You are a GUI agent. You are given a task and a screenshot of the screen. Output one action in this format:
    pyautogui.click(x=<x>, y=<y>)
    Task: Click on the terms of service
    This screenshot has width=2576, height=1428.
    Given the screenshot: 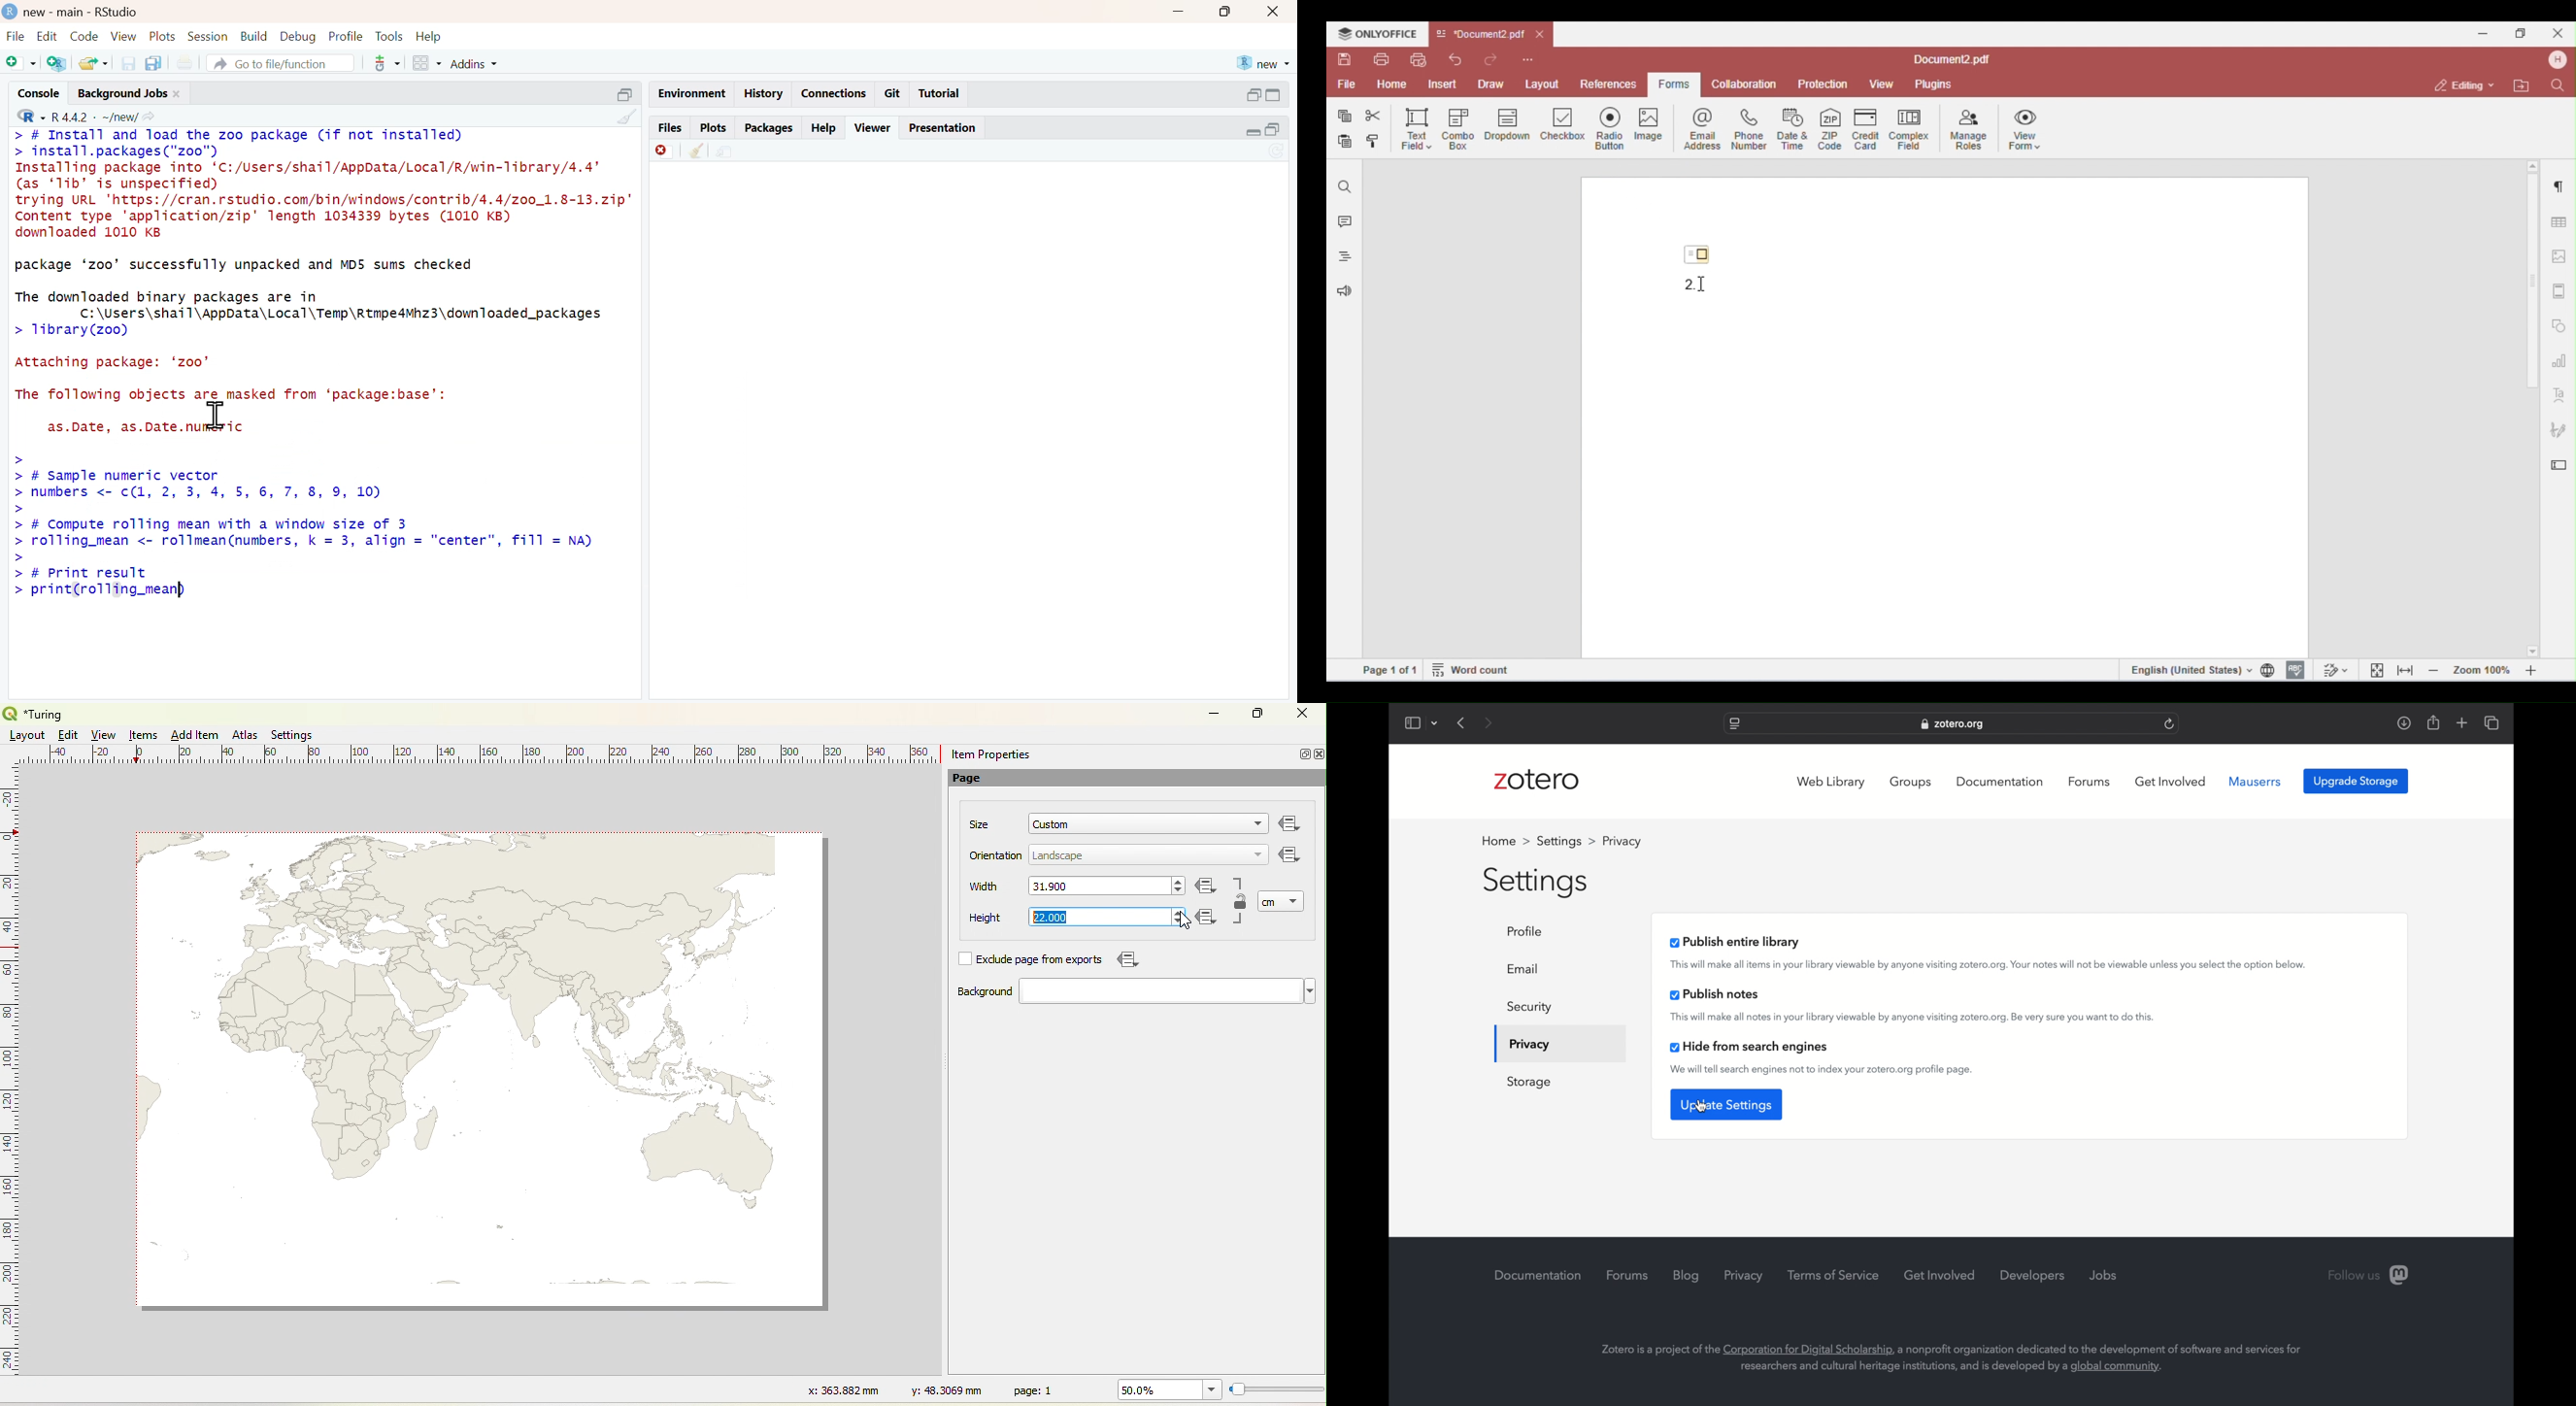 What is the action you would take?
    pyautogui.click(x=1835, y=1275)
    